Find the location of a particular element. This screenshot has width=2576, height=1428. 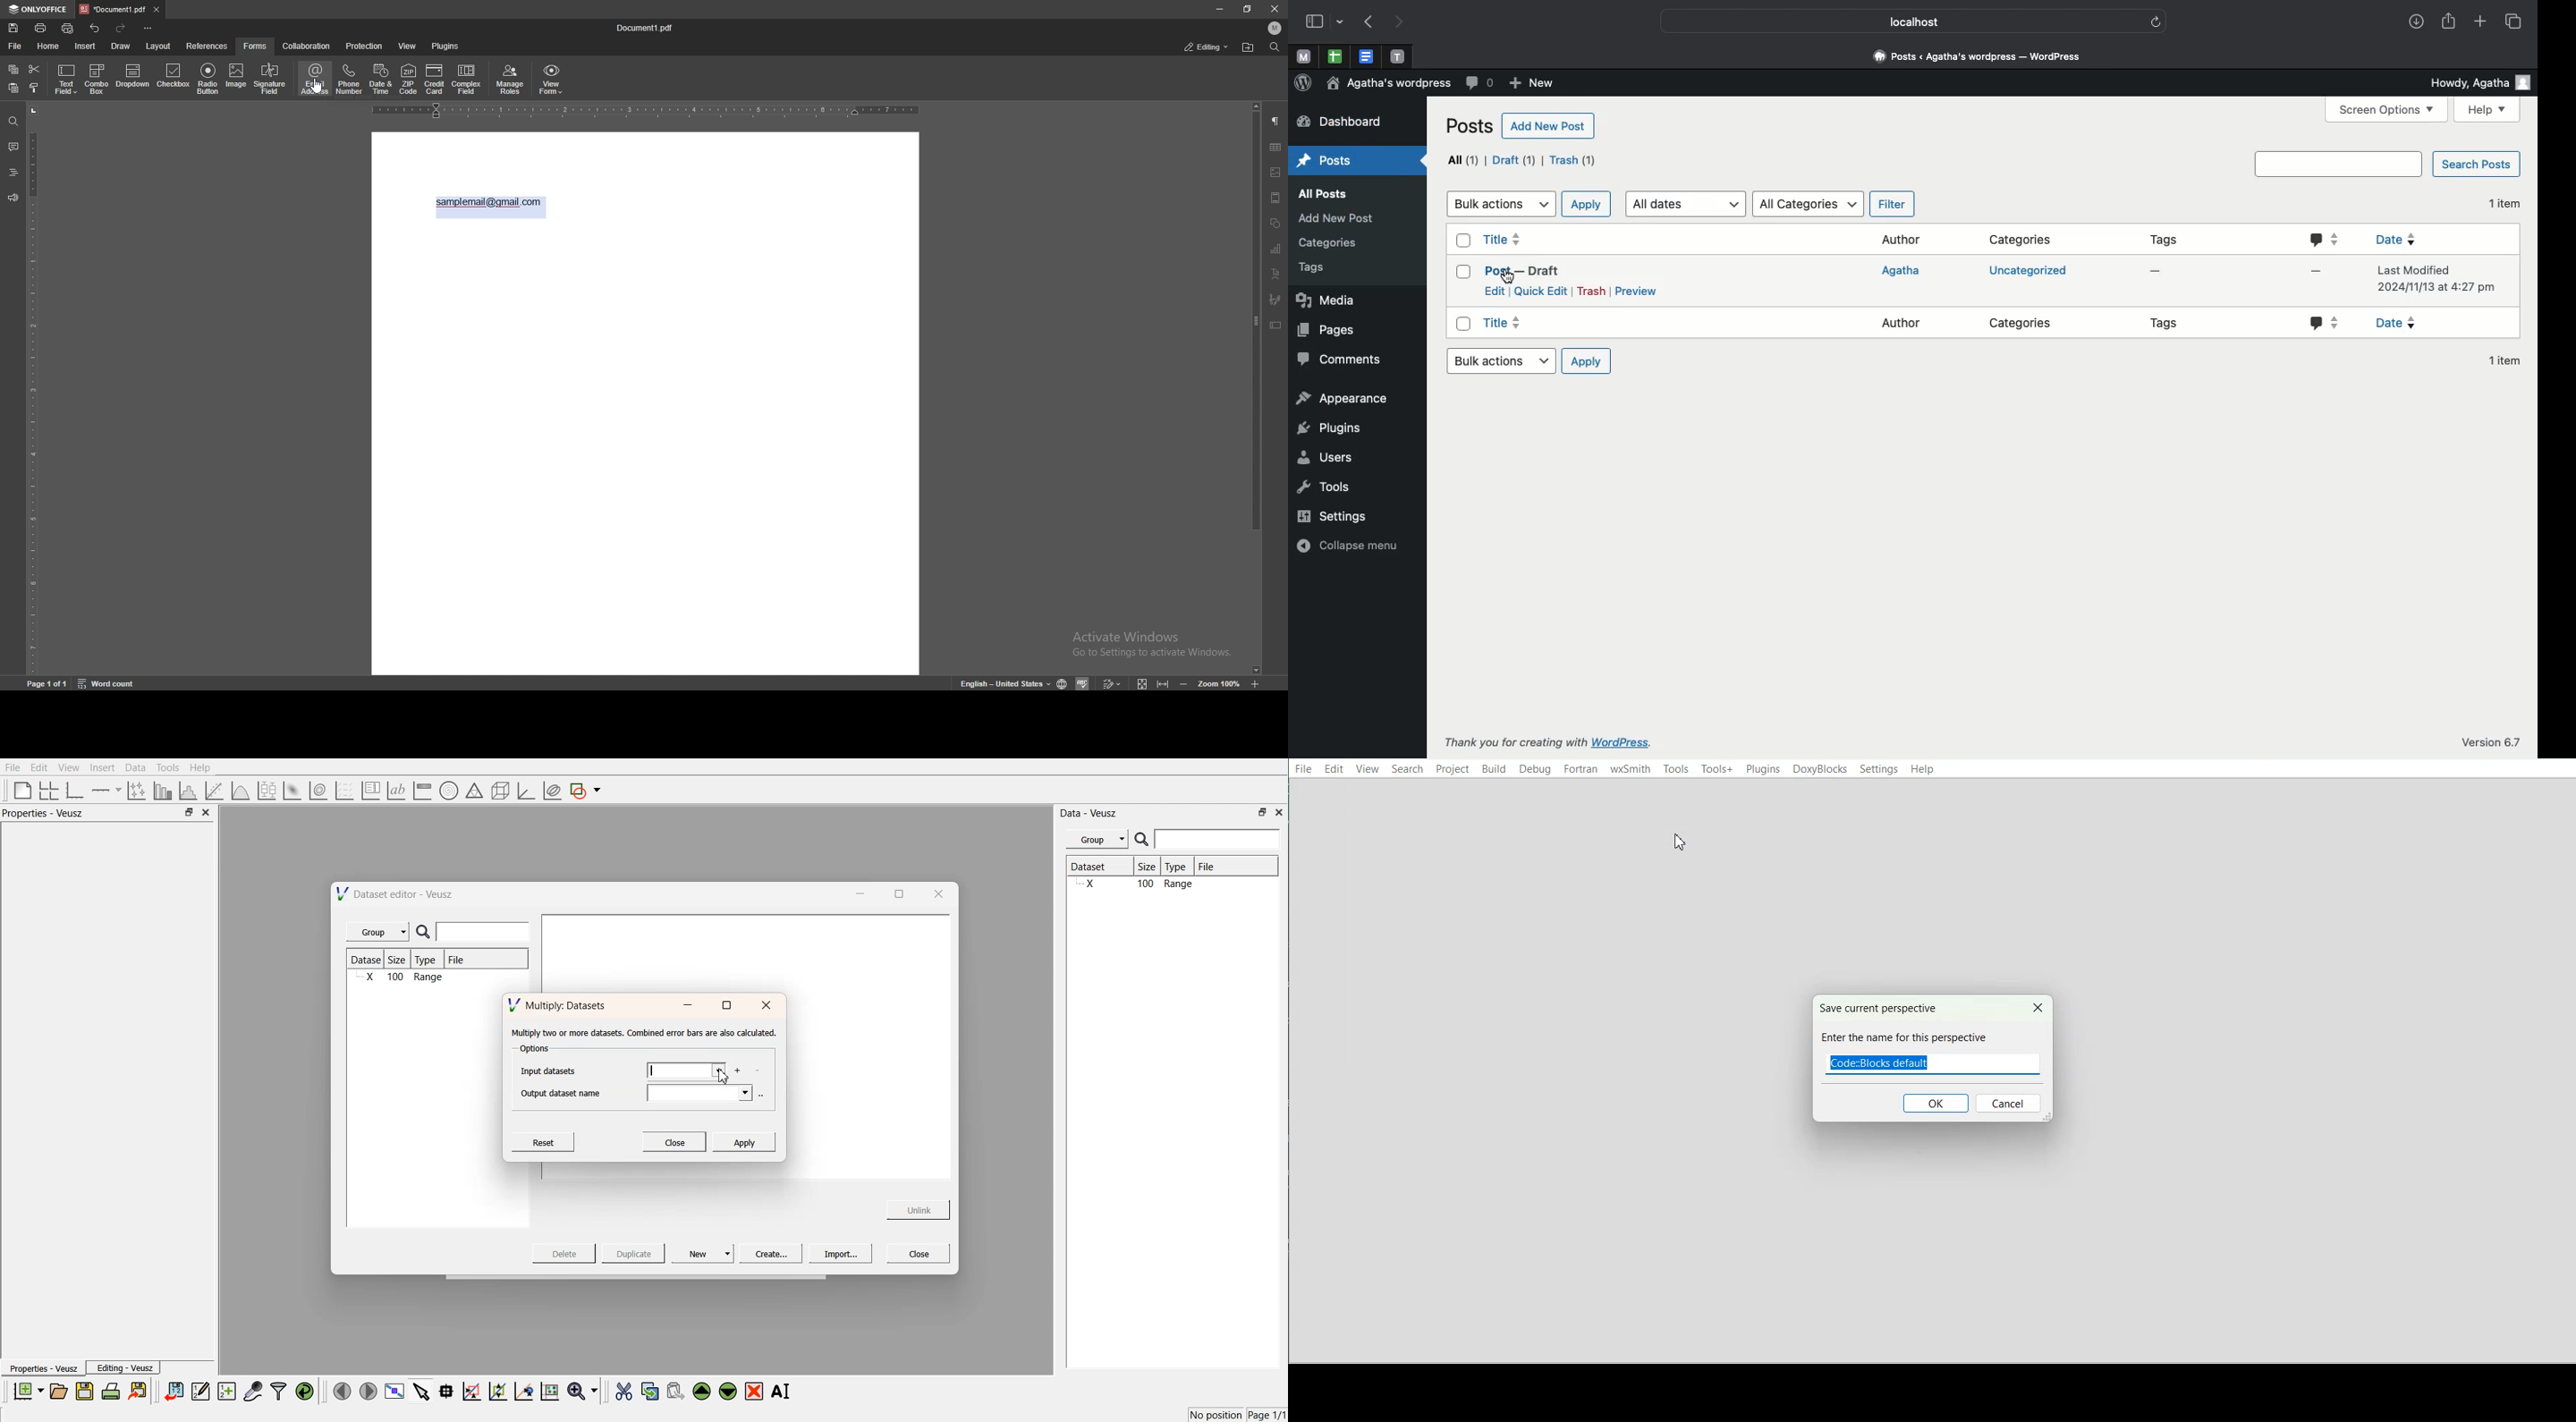

move right is located at coordinates (368, 1390).